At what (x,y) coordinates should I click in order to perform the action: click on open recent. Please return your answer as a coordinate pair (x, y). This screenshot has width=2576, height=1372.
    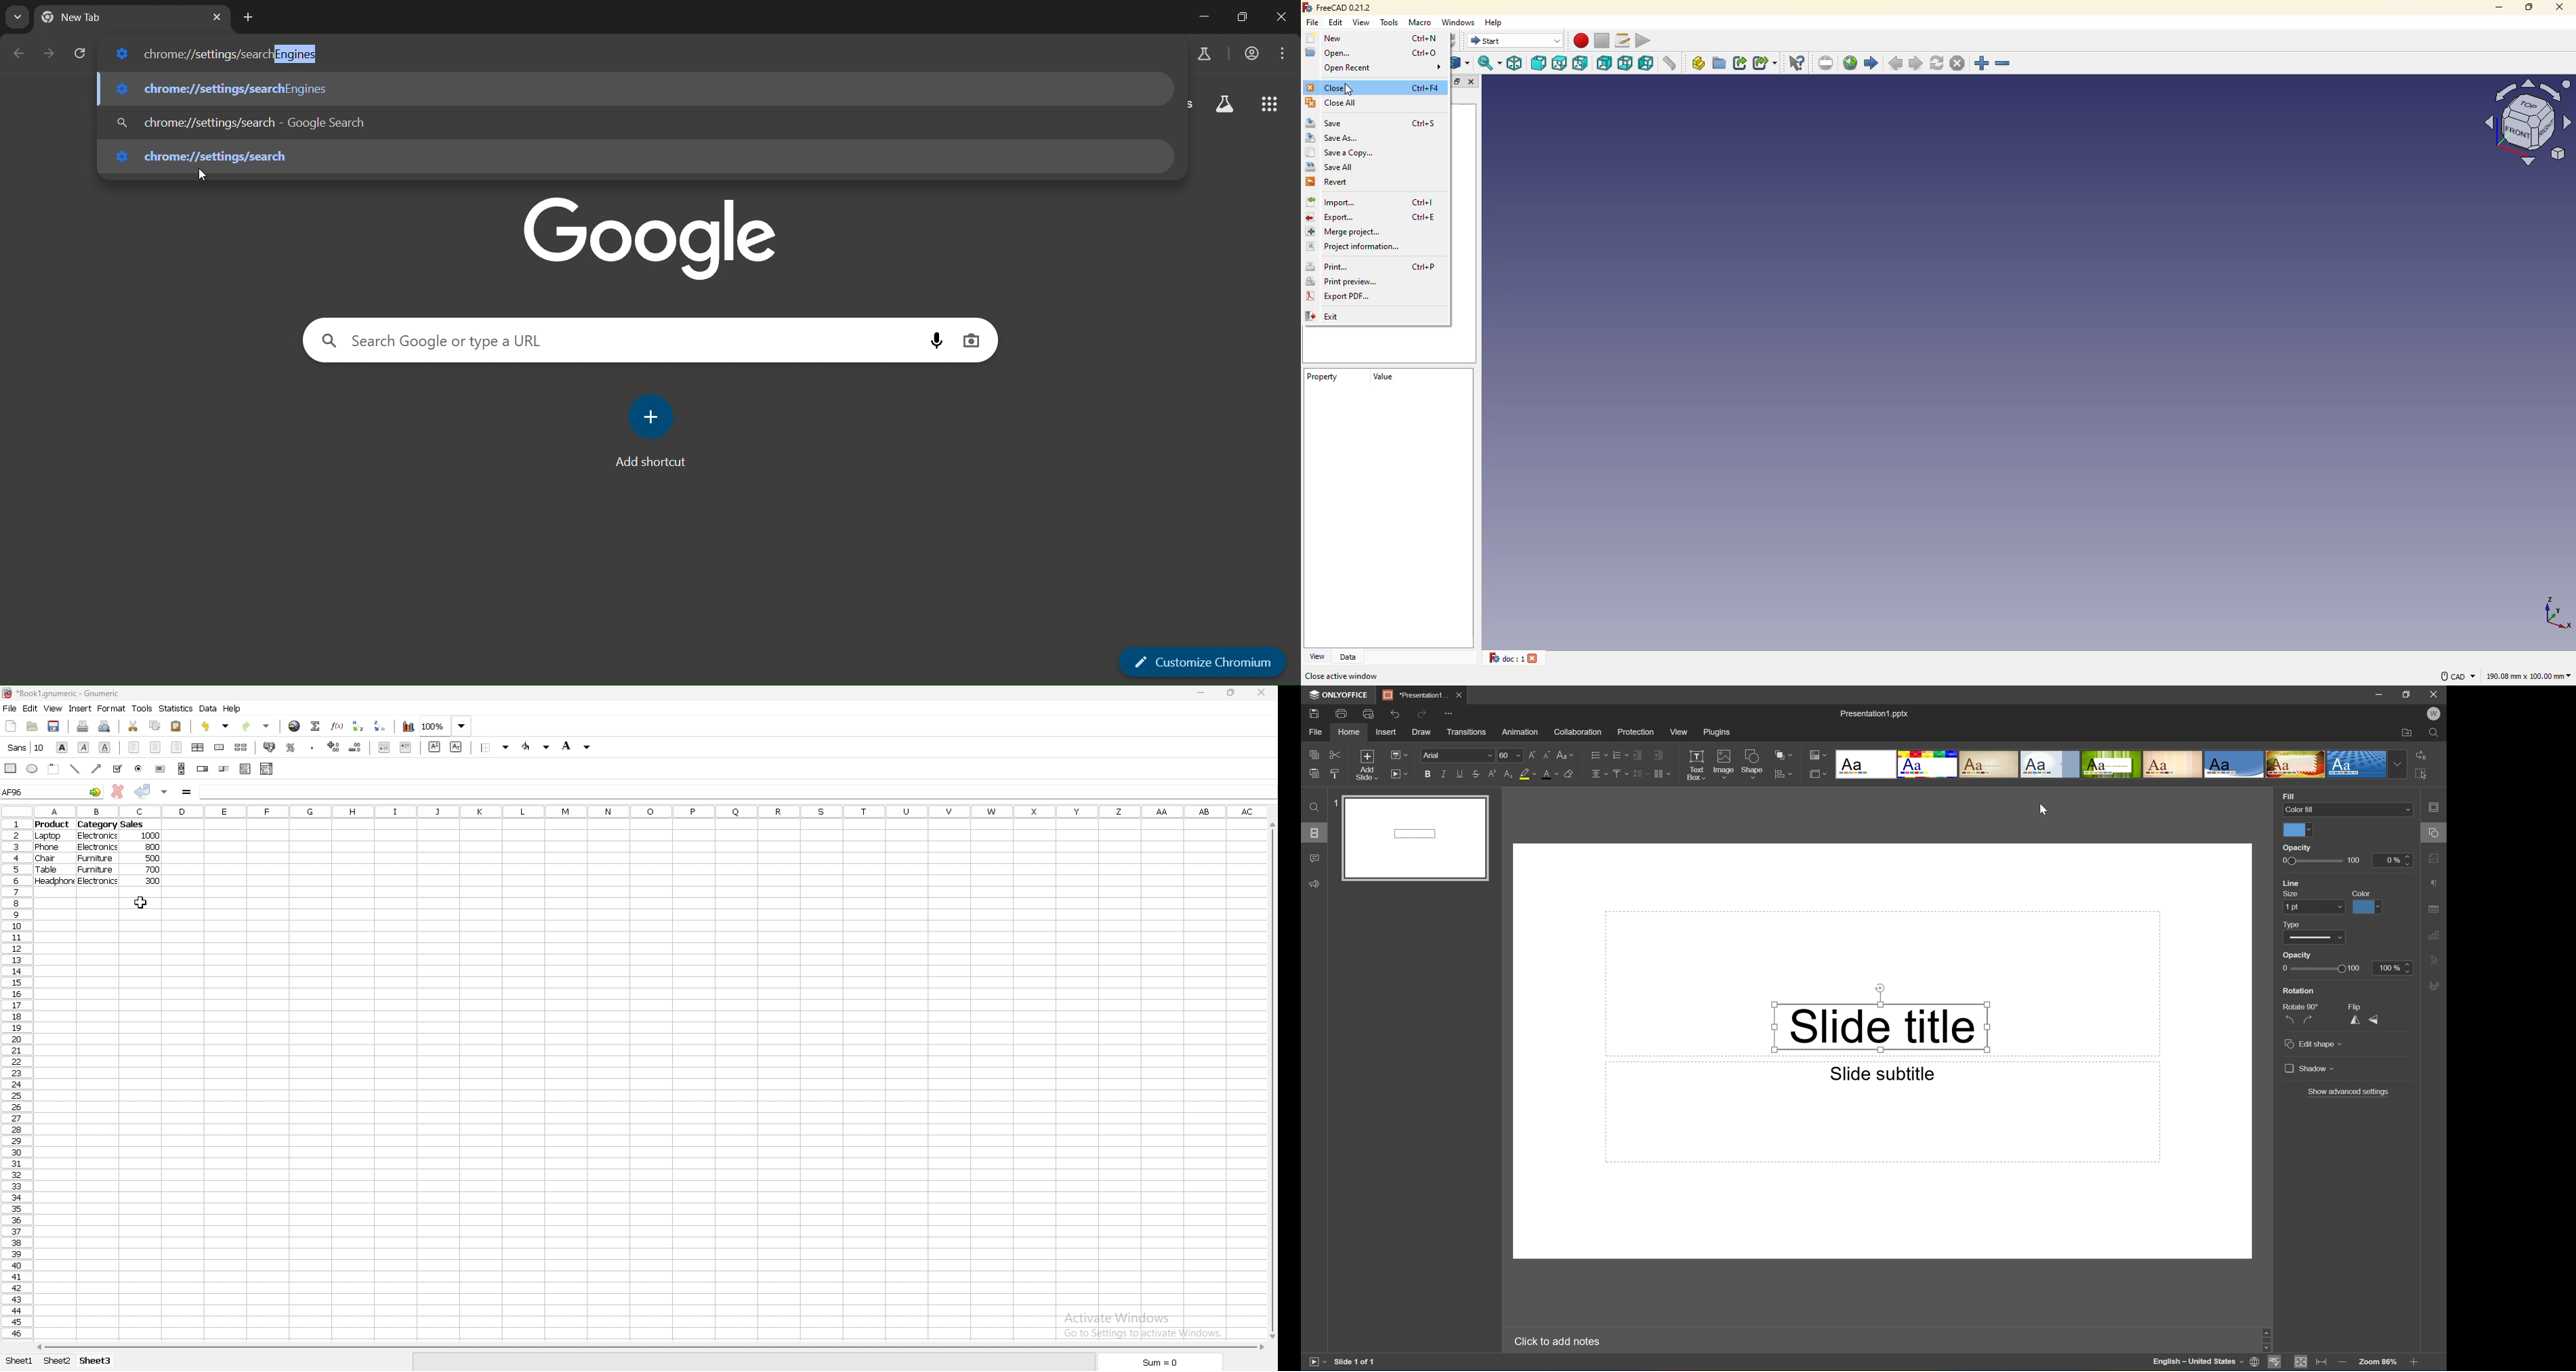
    Looking at the image, I should click on (1347, 70).